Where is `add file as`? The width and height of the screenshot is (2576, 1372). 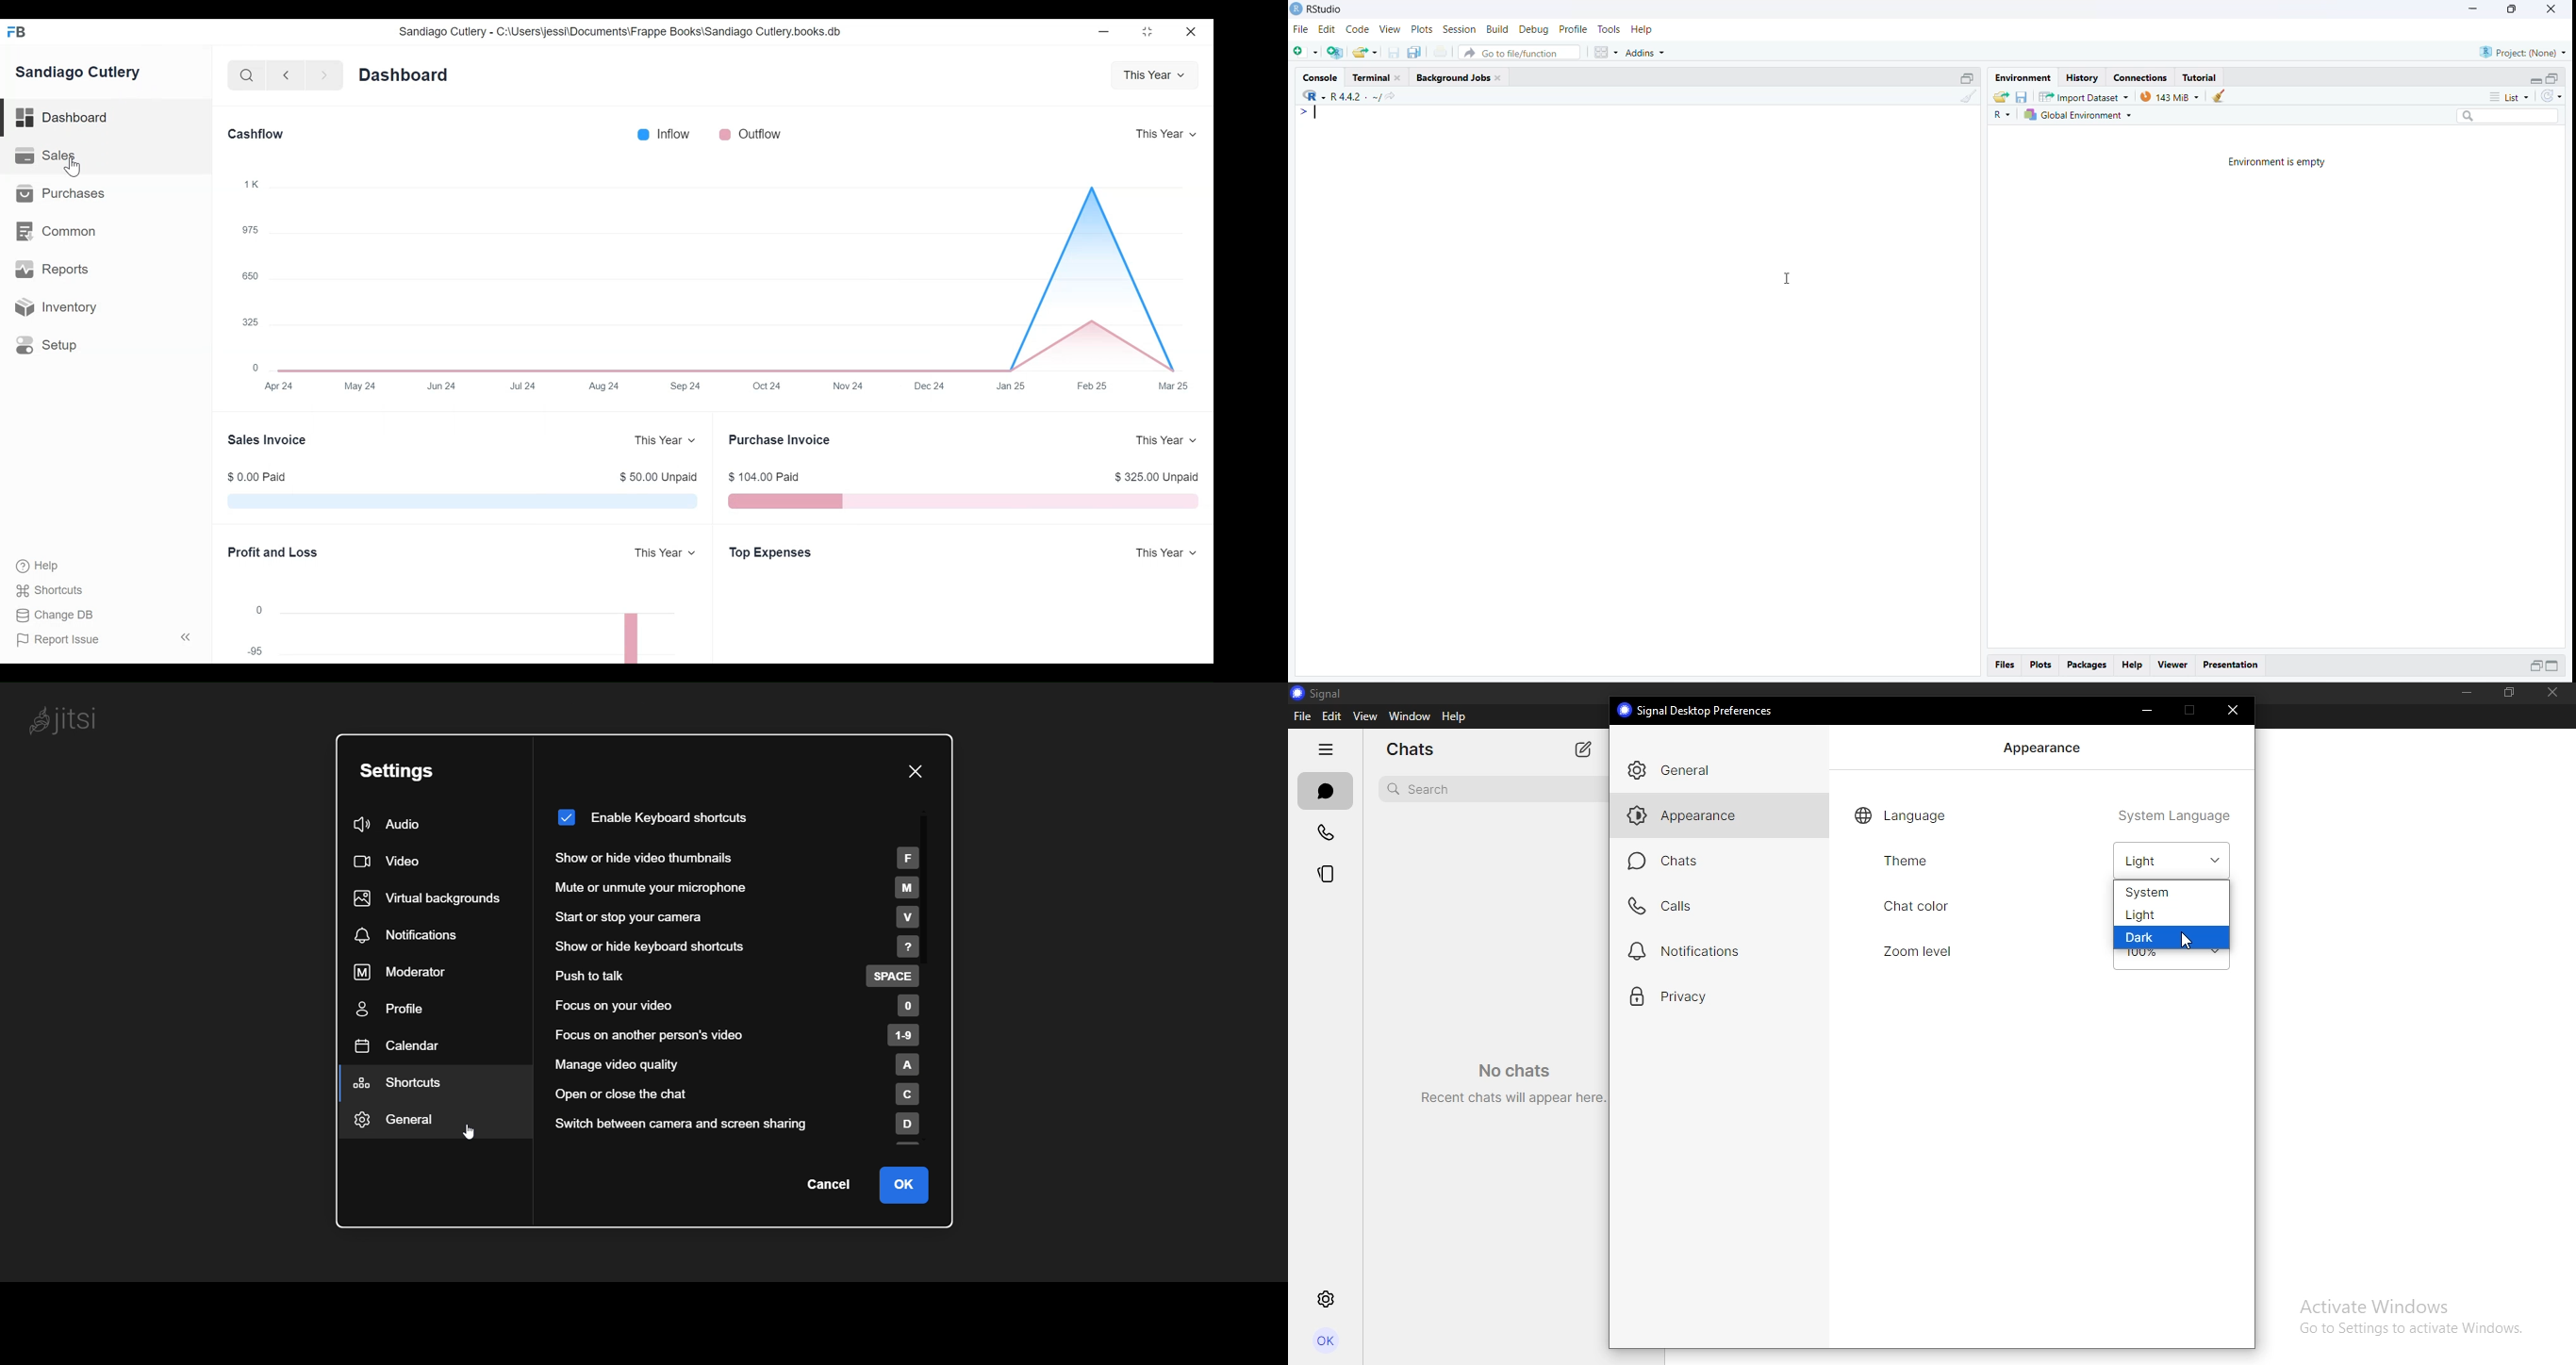 add file as is located at coordinates (1307, 52).